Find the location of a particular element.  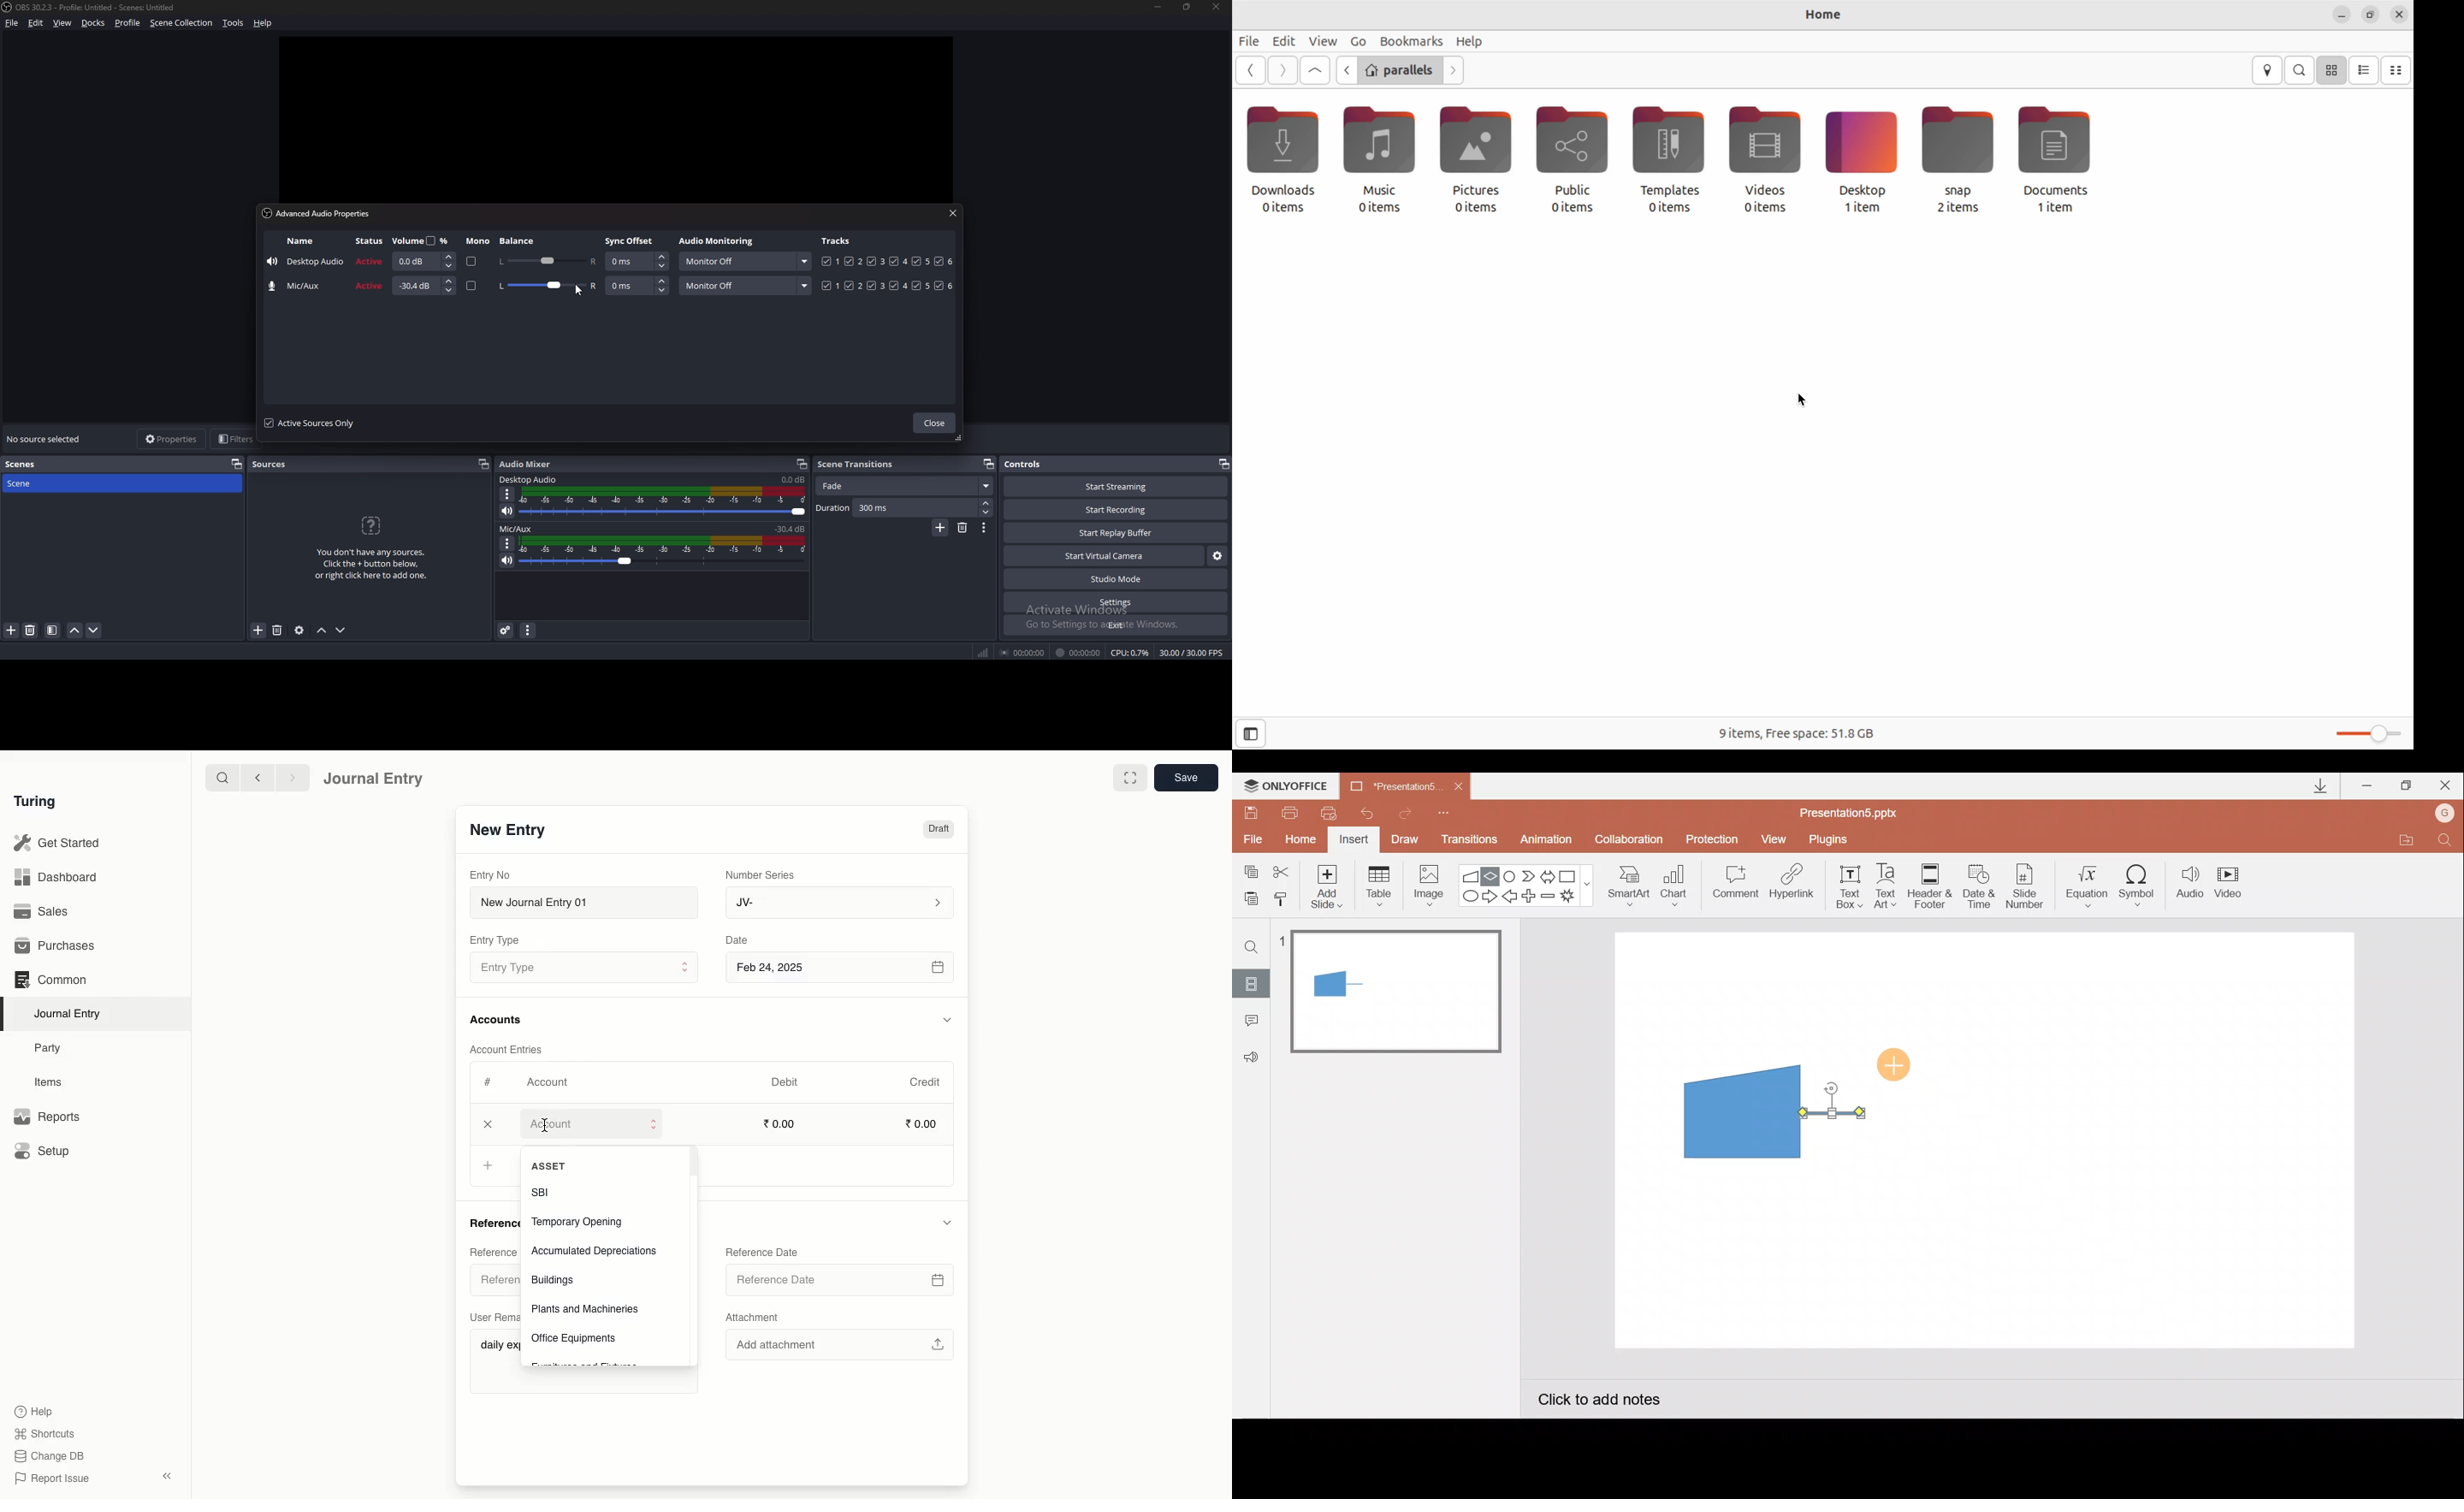

network is located at coordinates (986, 653).